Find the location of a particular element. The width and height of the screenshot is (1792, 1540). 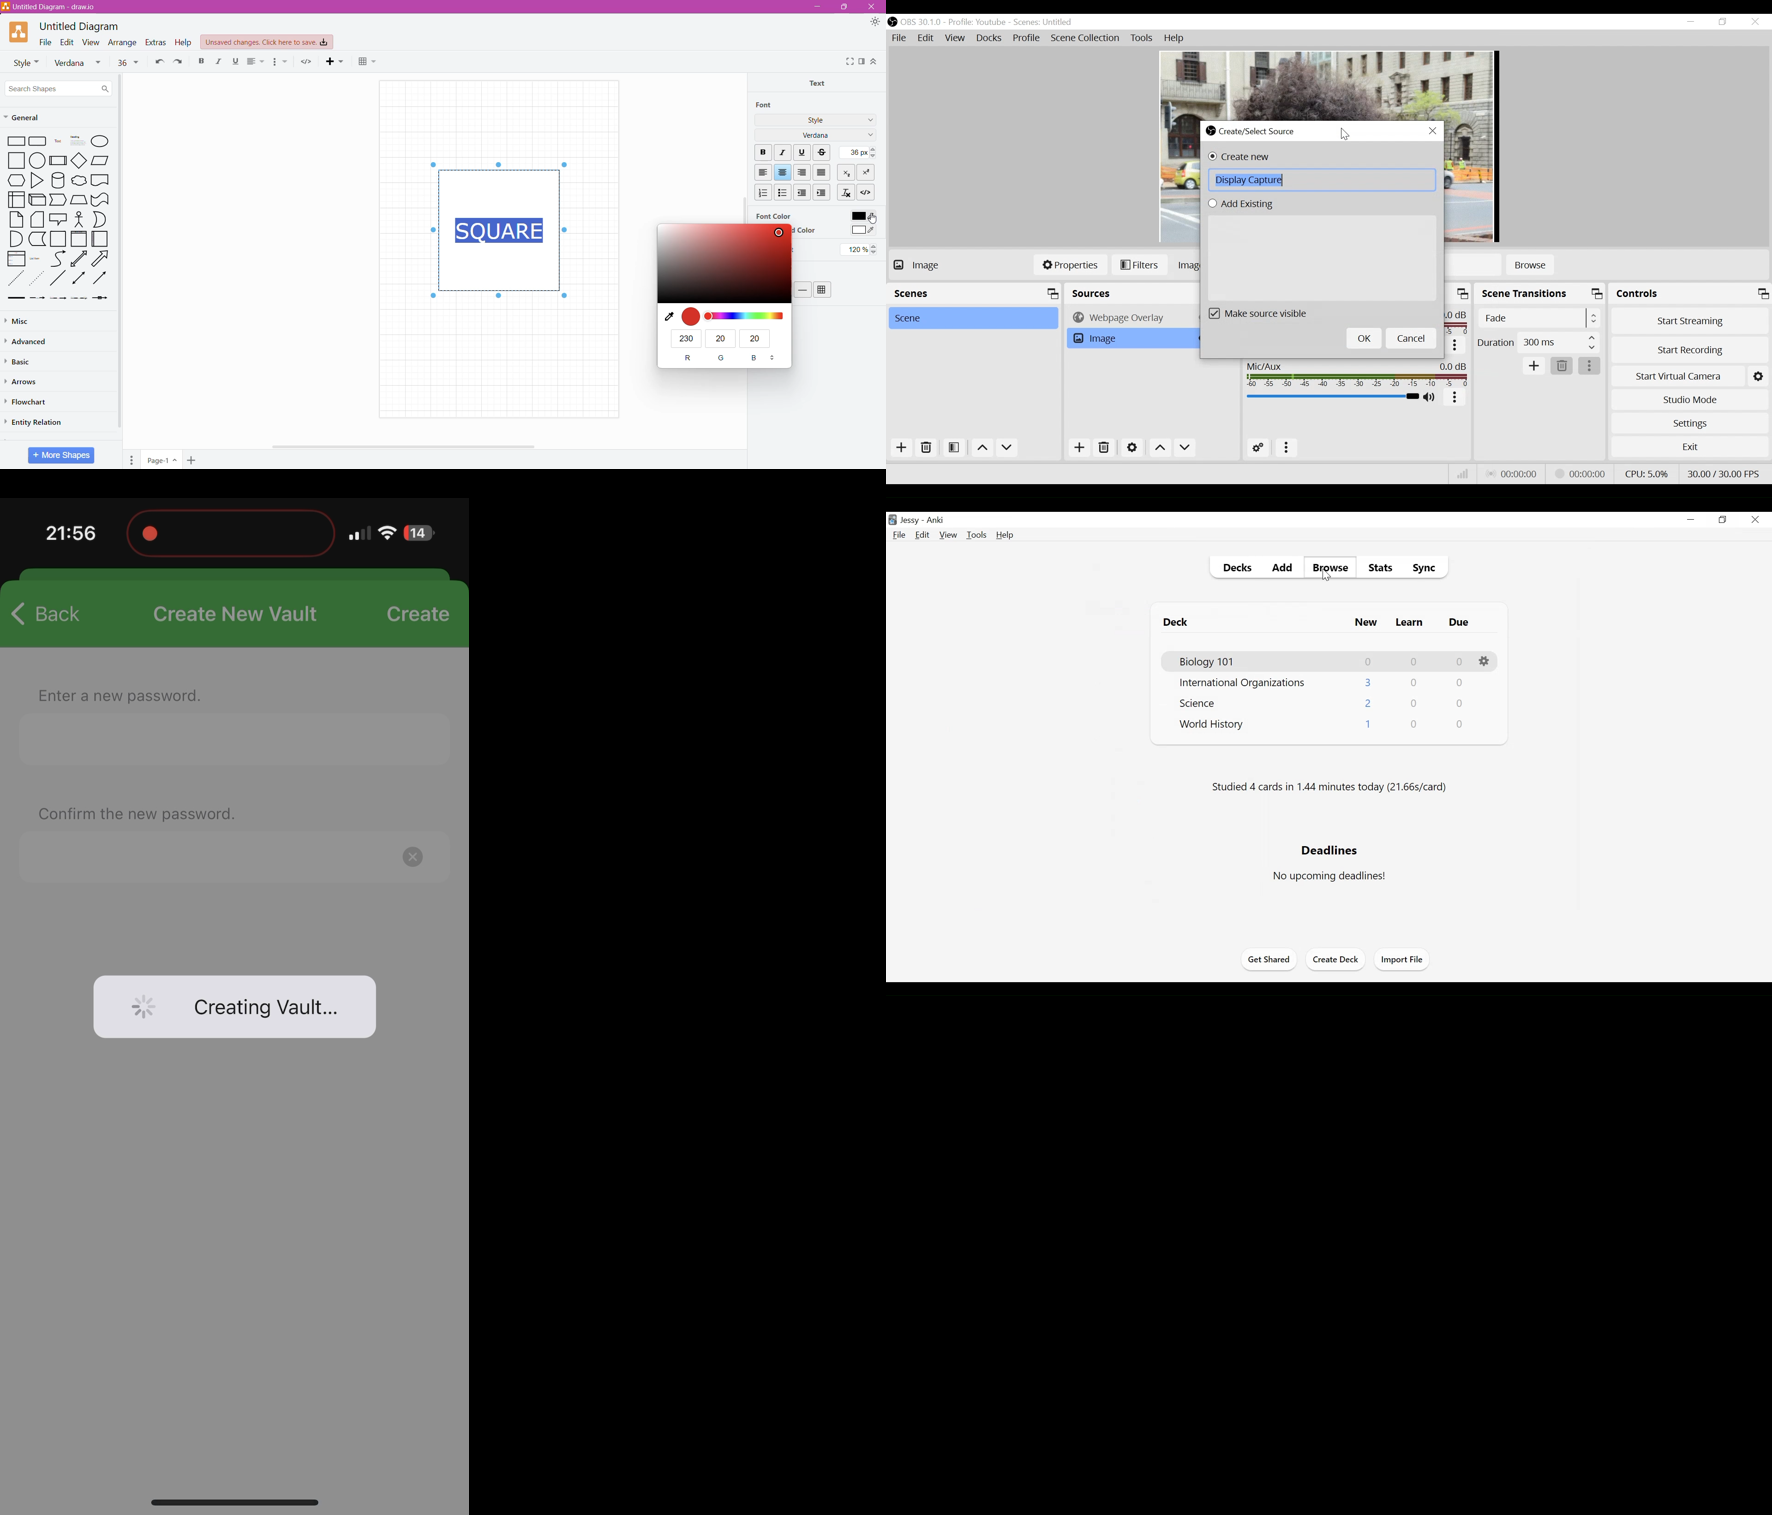

red color is located at coordinates (691, 317).